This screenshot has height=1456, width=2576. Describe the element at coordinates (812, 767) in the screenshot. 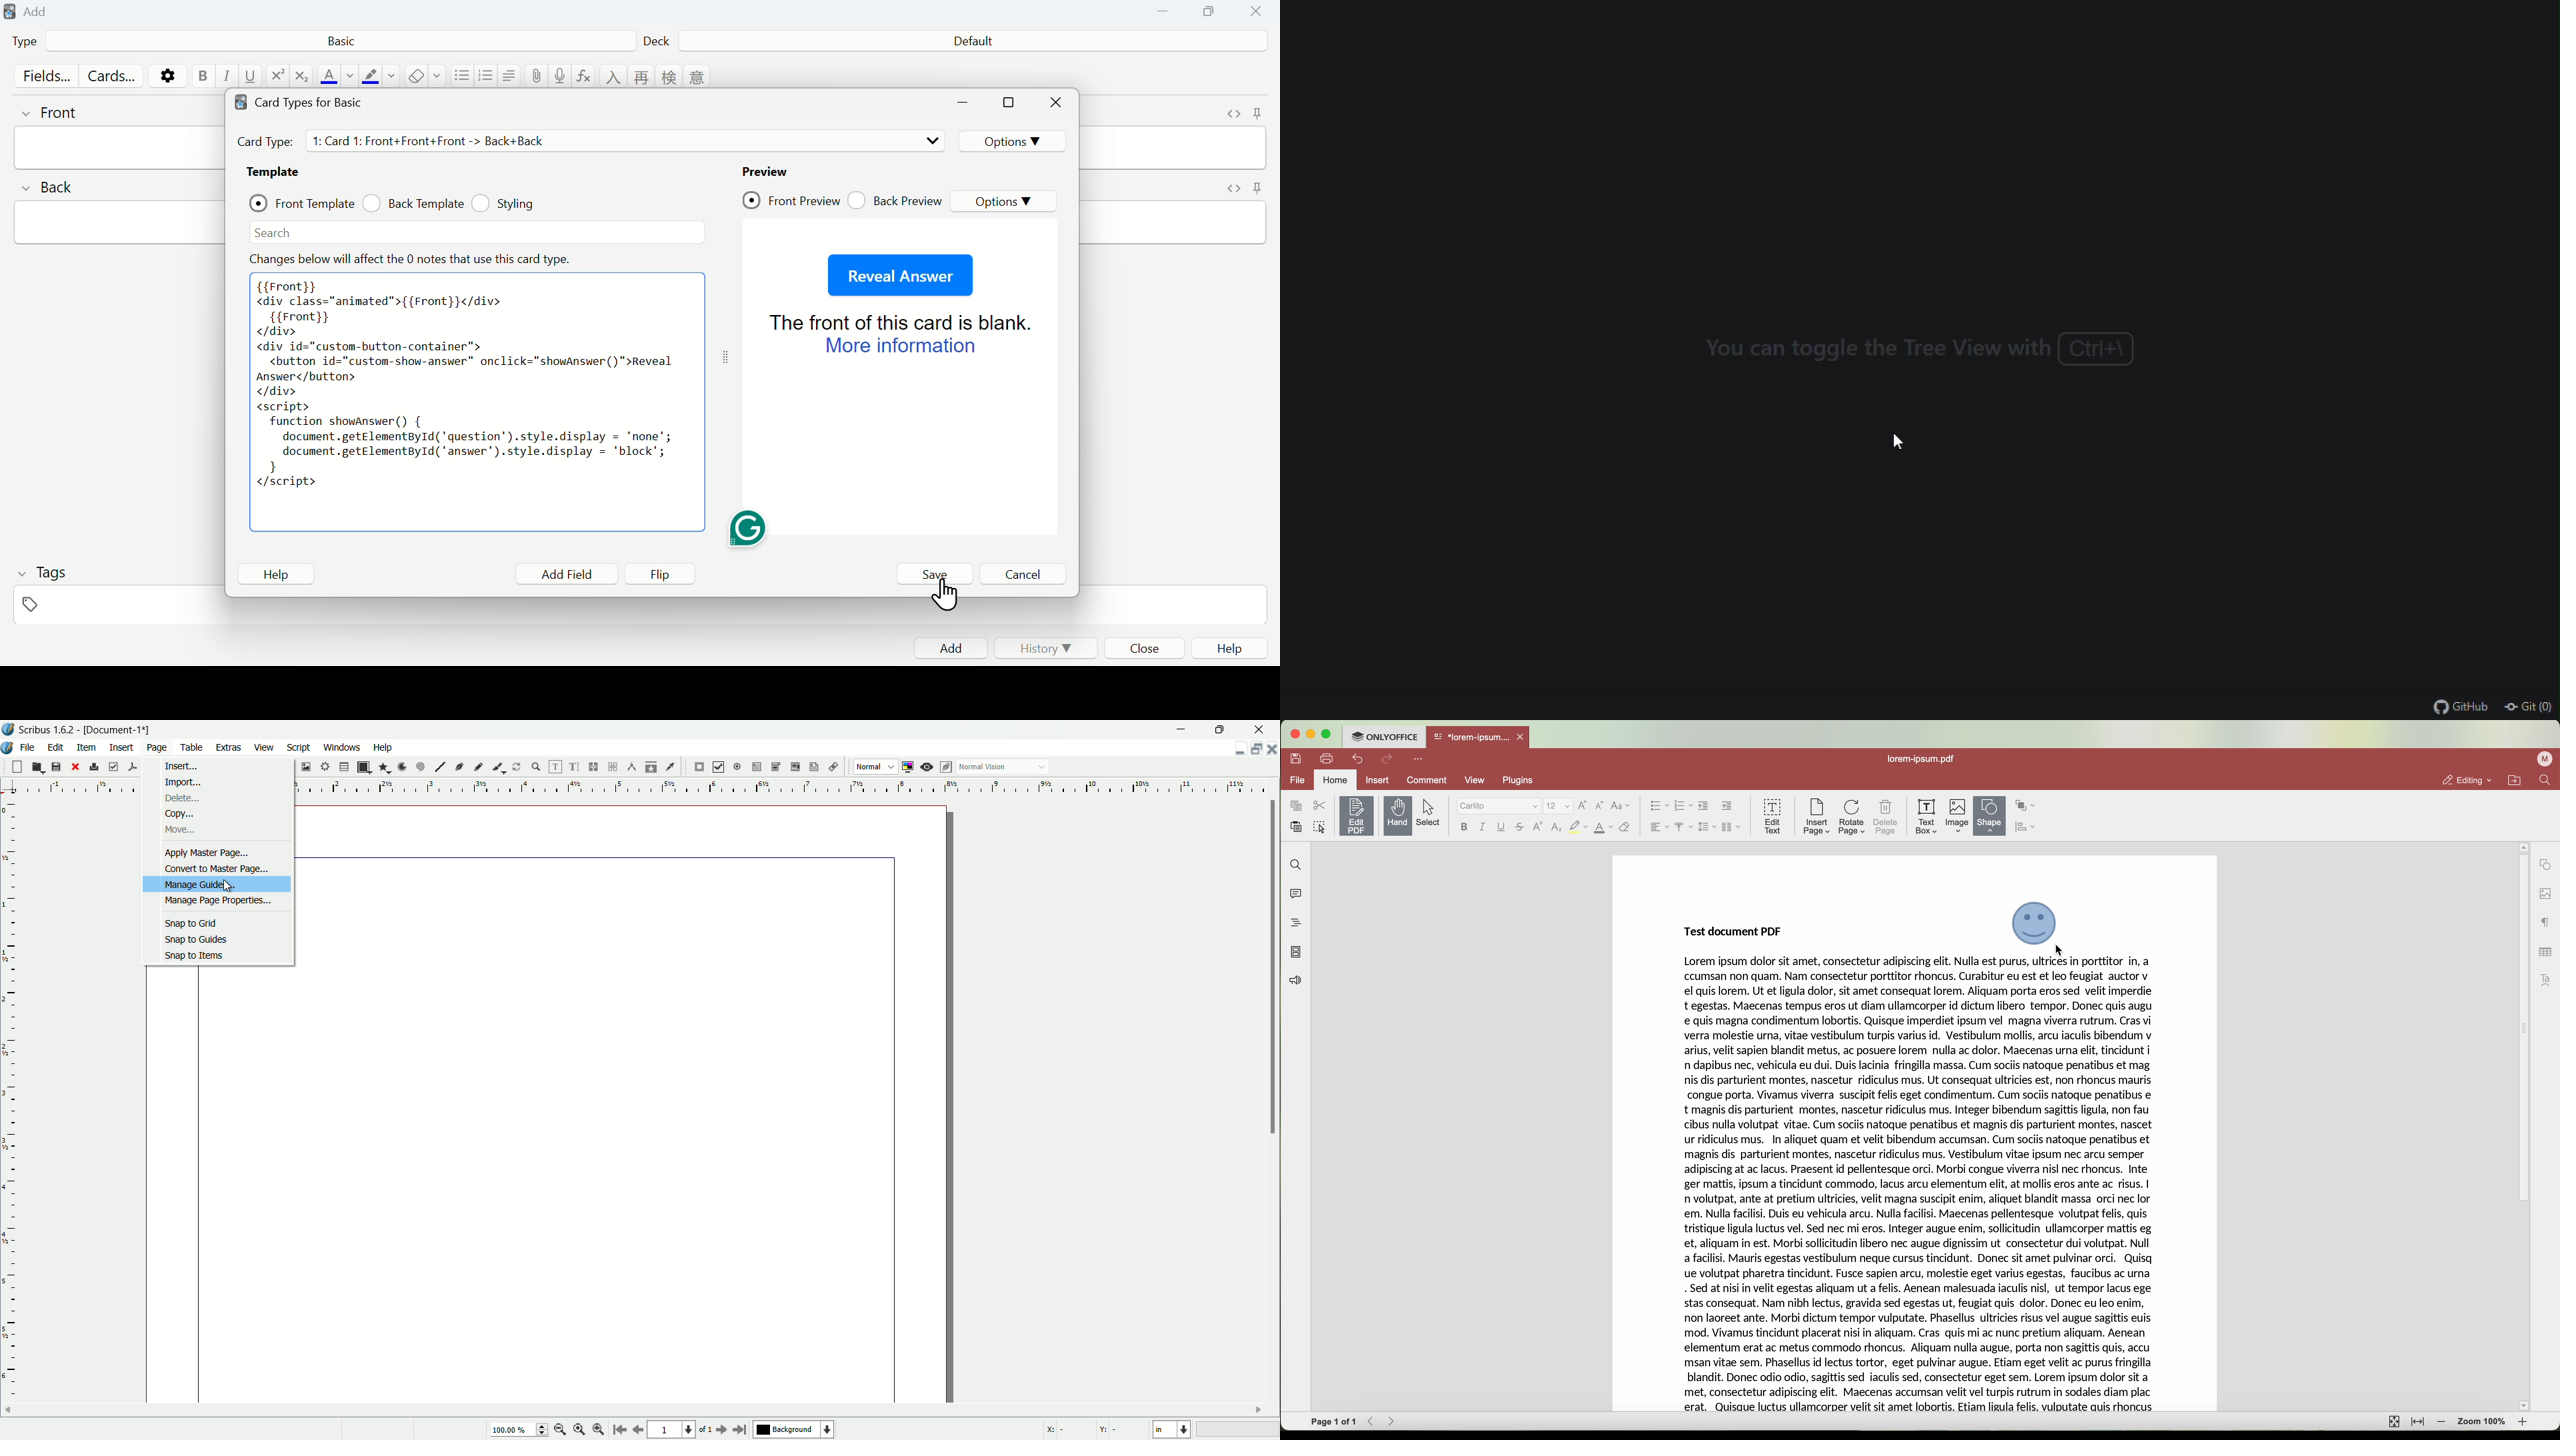

I see `text annotation` at that location.